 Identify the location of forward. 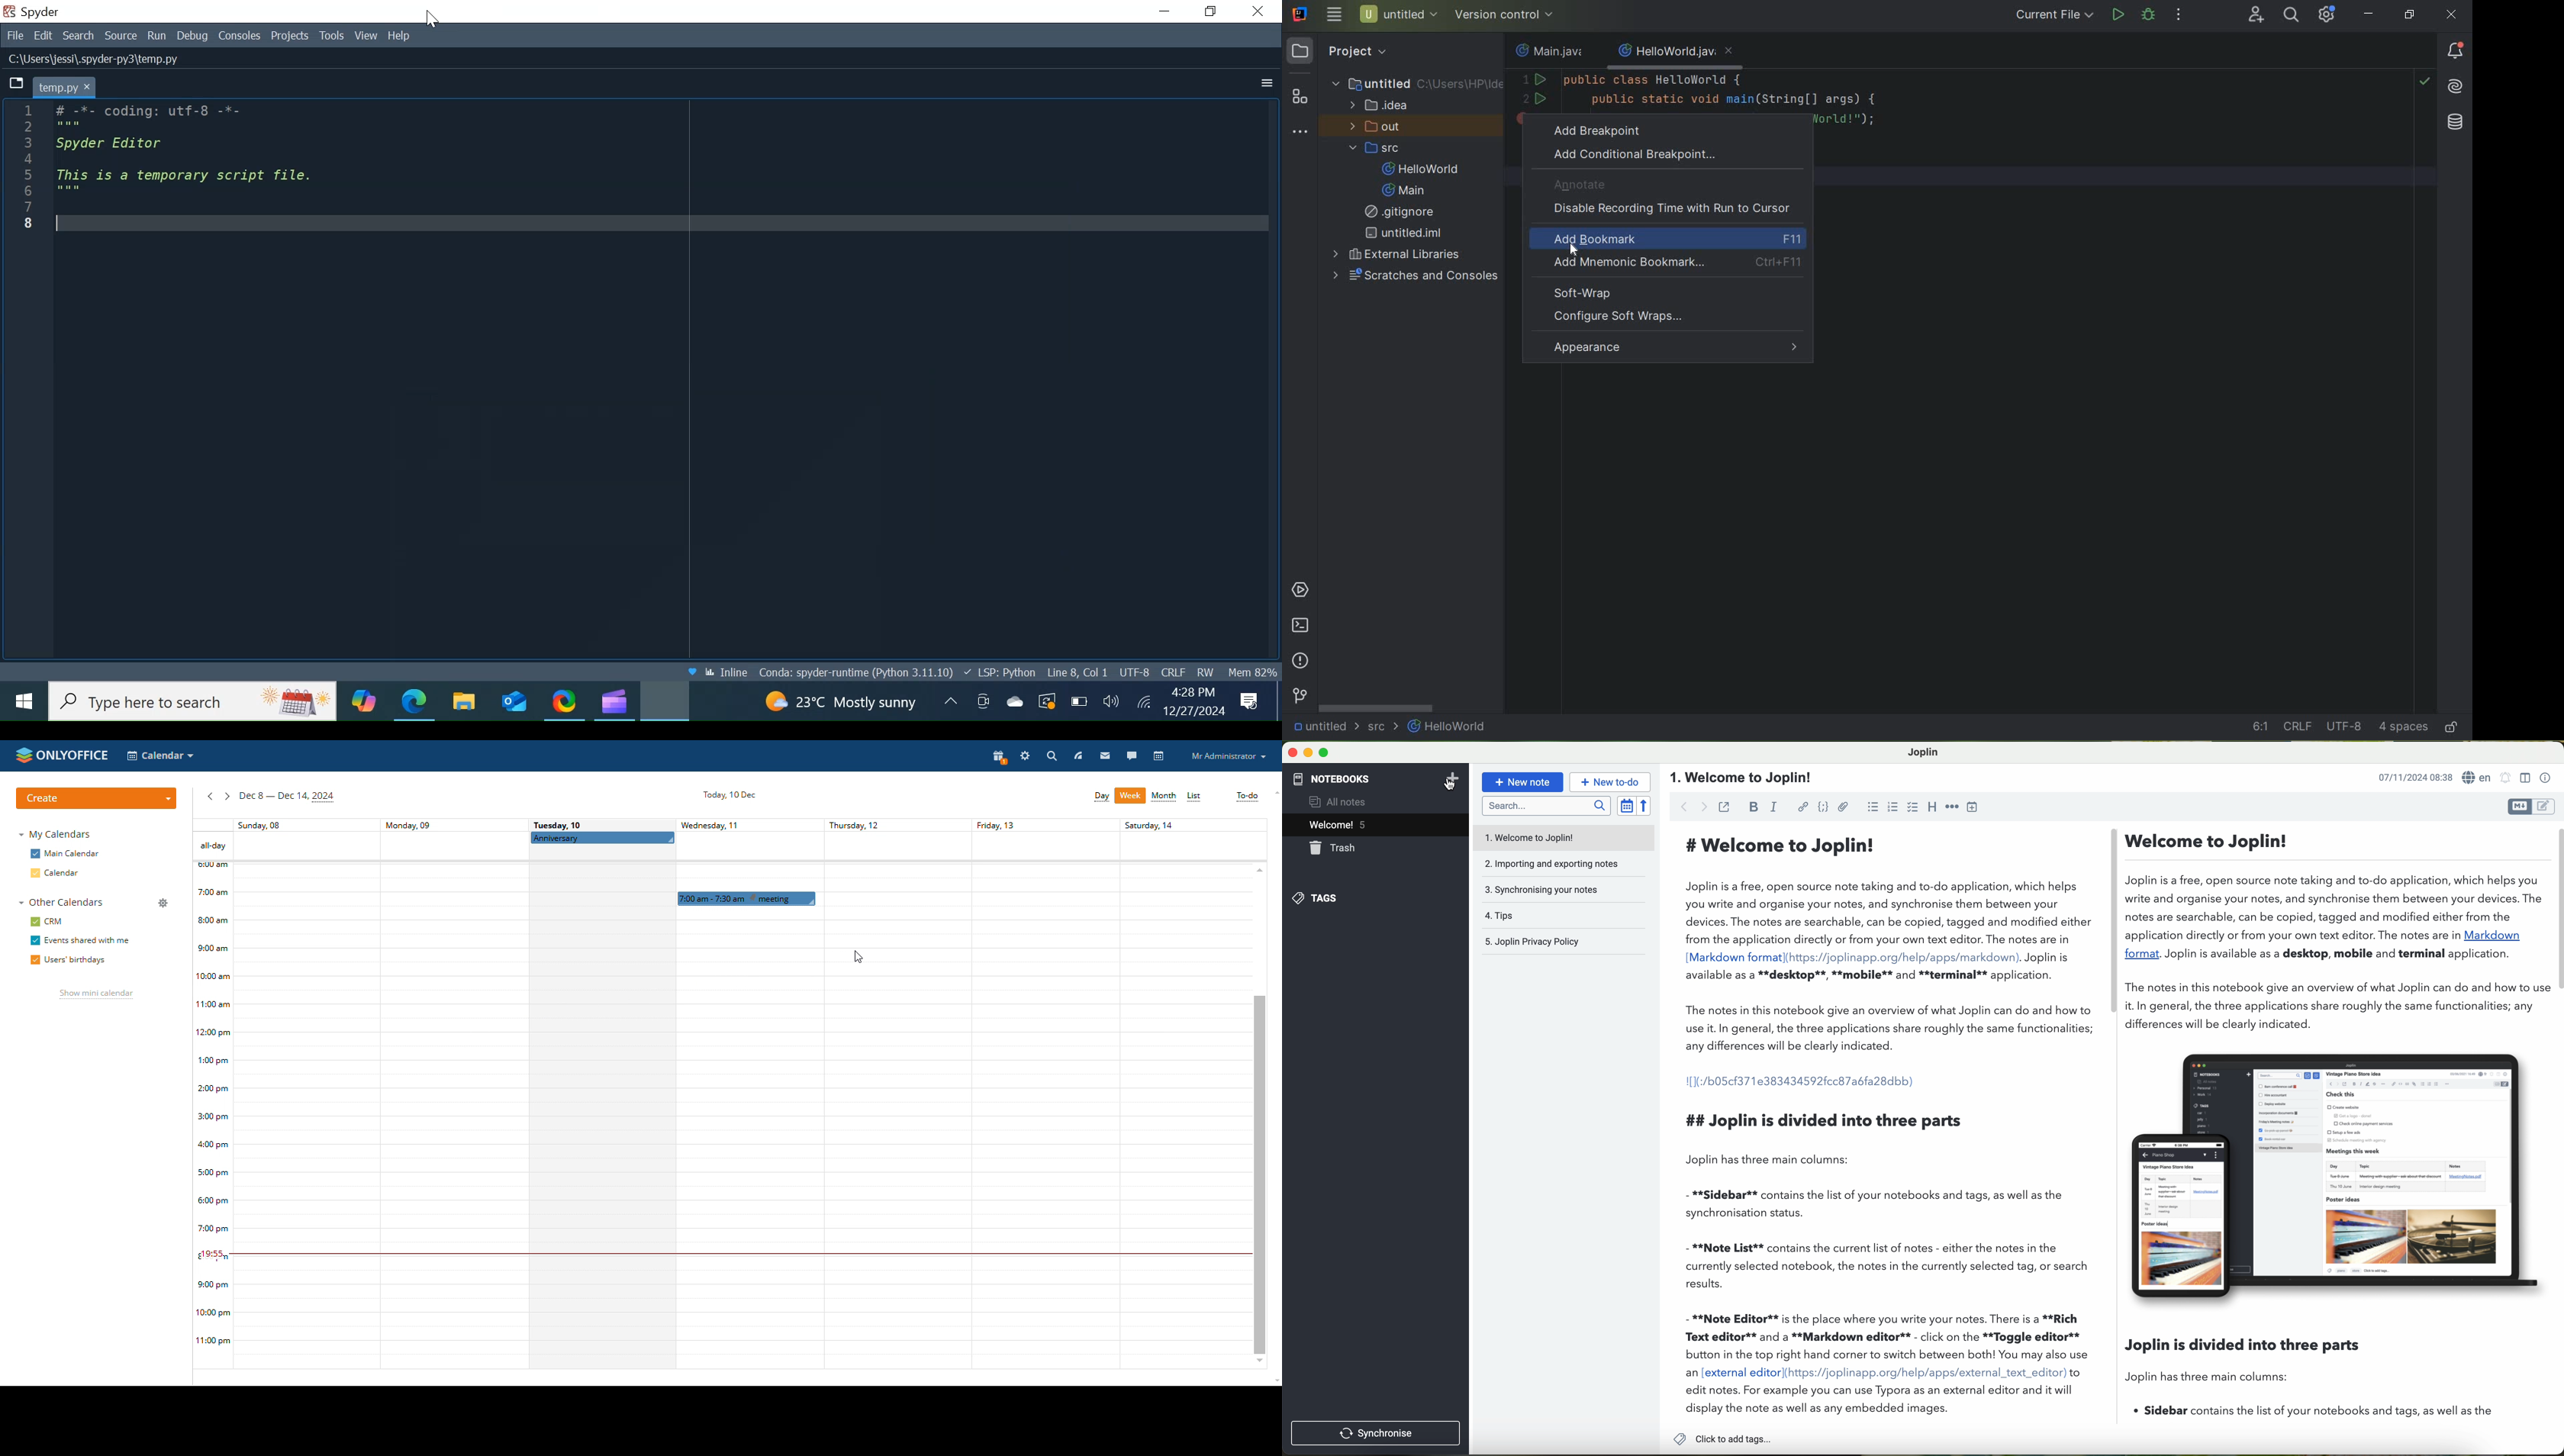
(1702, 807).